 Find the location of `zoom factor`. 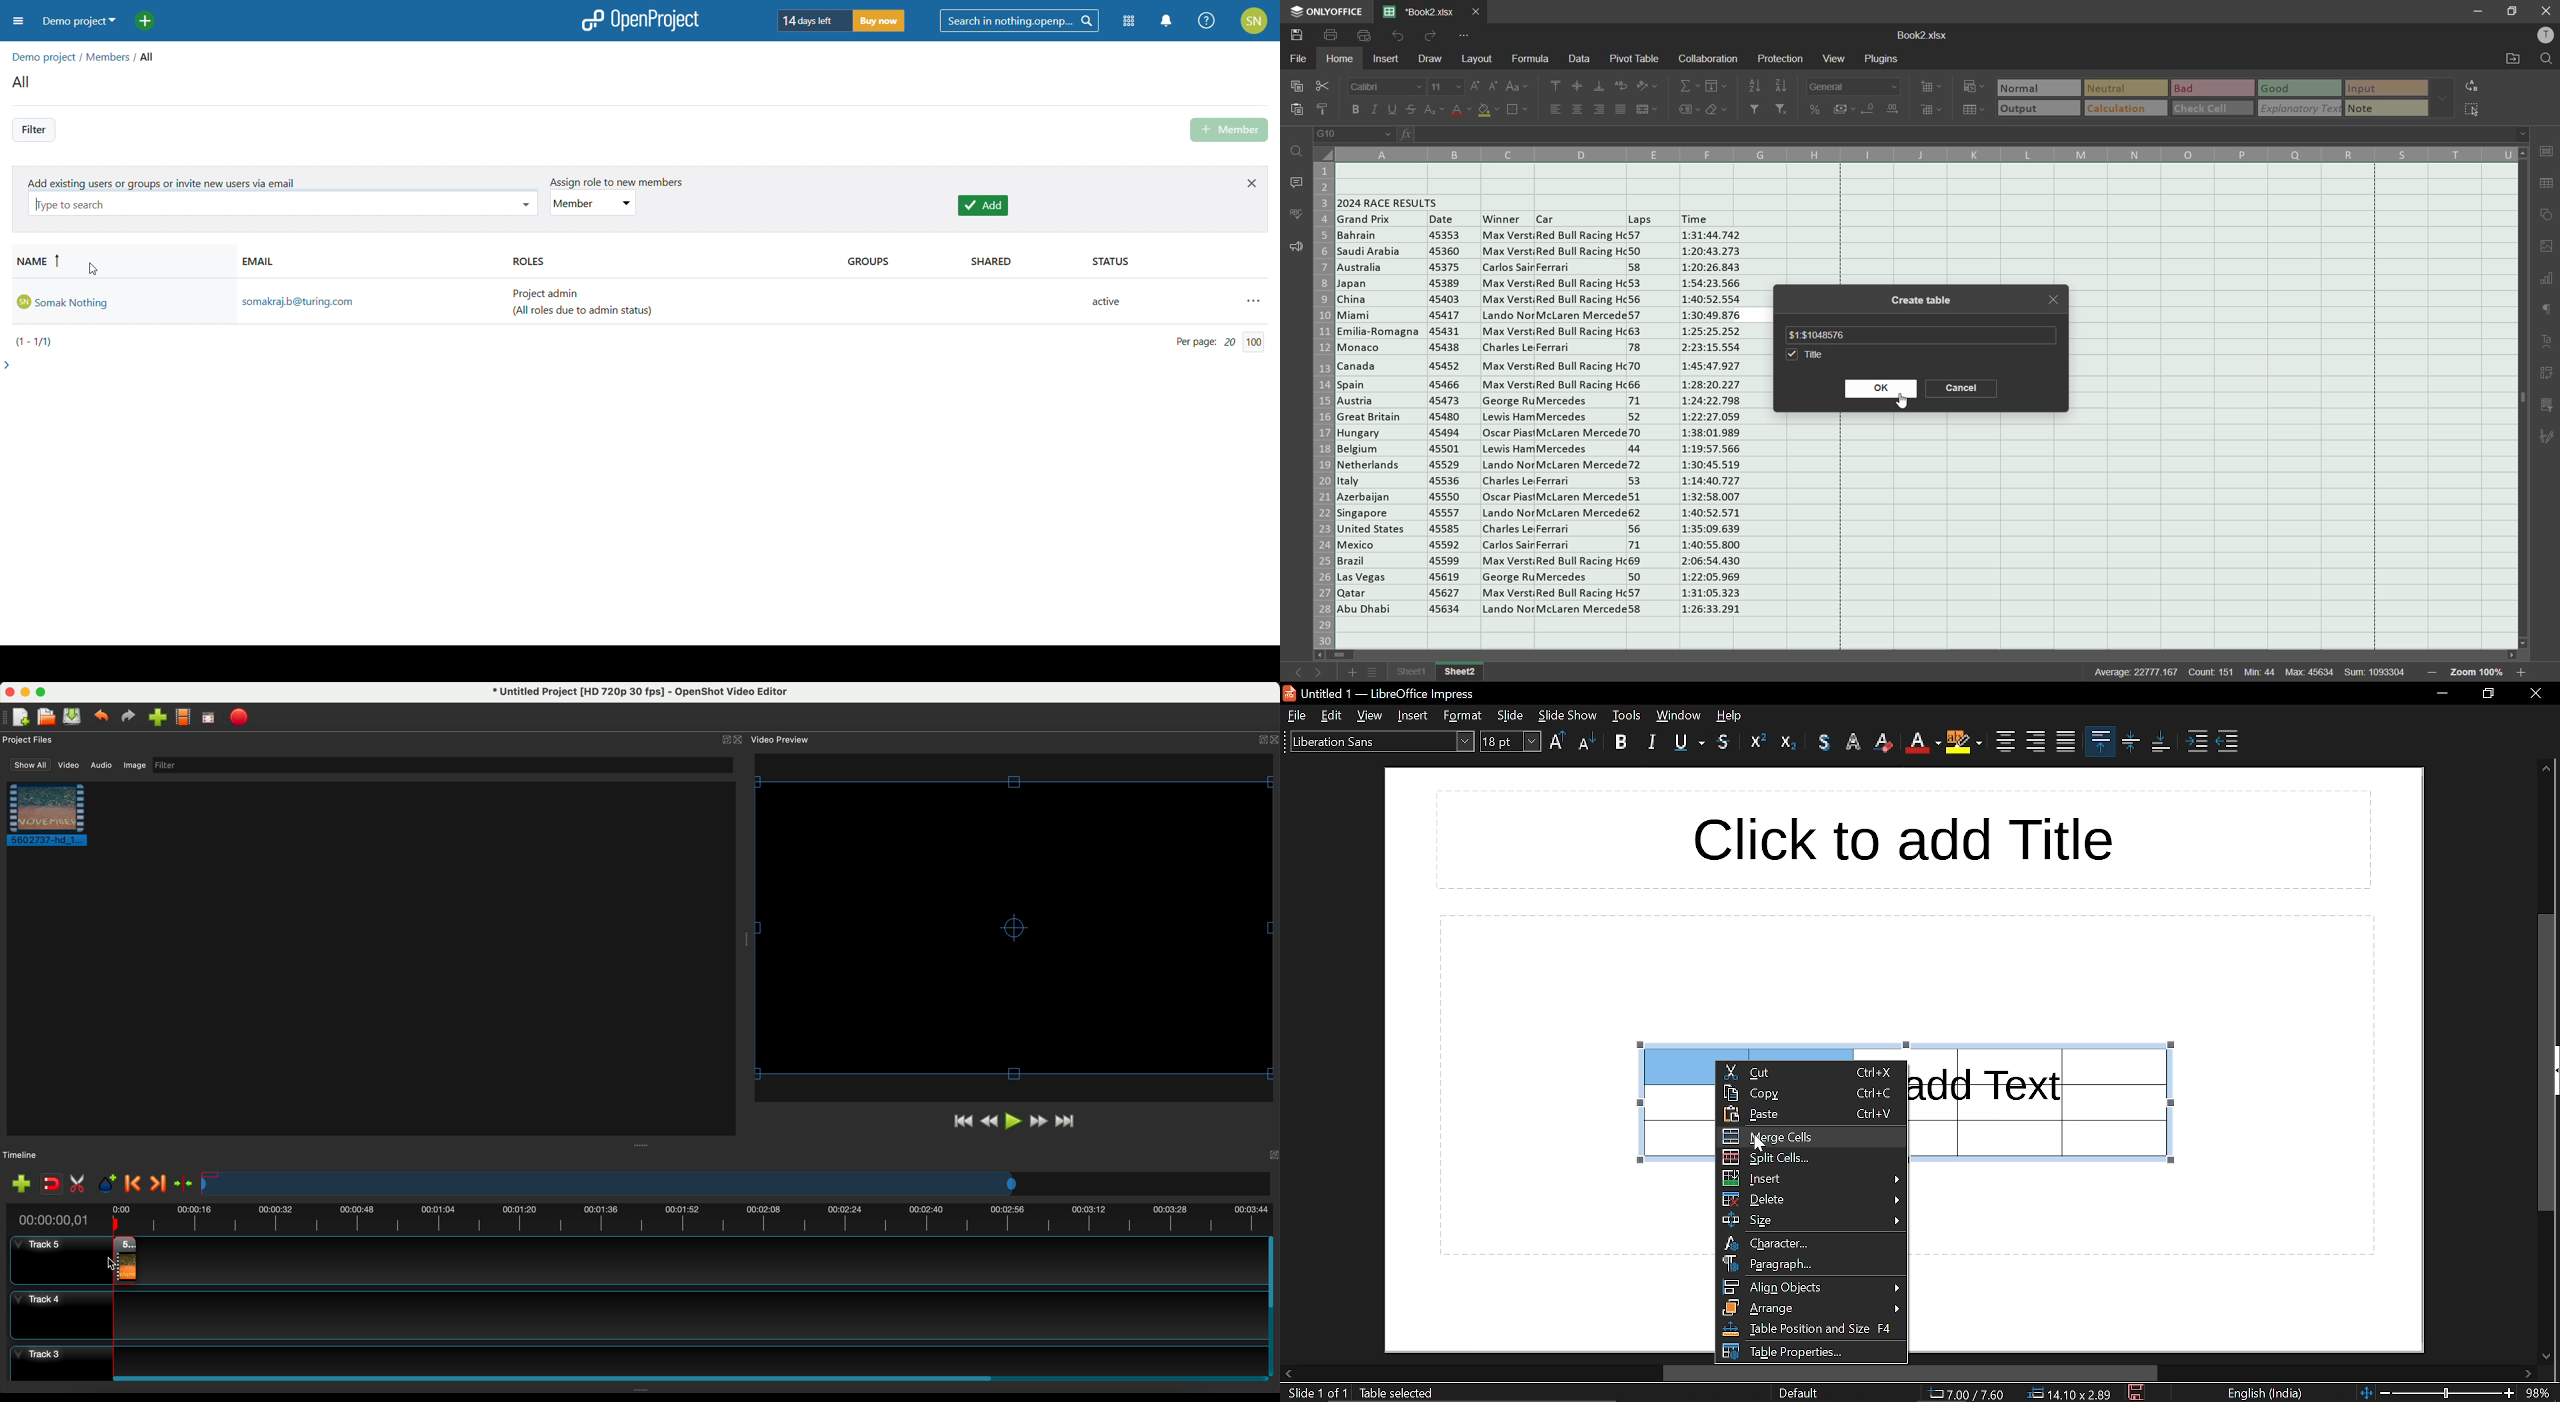

zoom factor is located at coordinates (2478, 673).